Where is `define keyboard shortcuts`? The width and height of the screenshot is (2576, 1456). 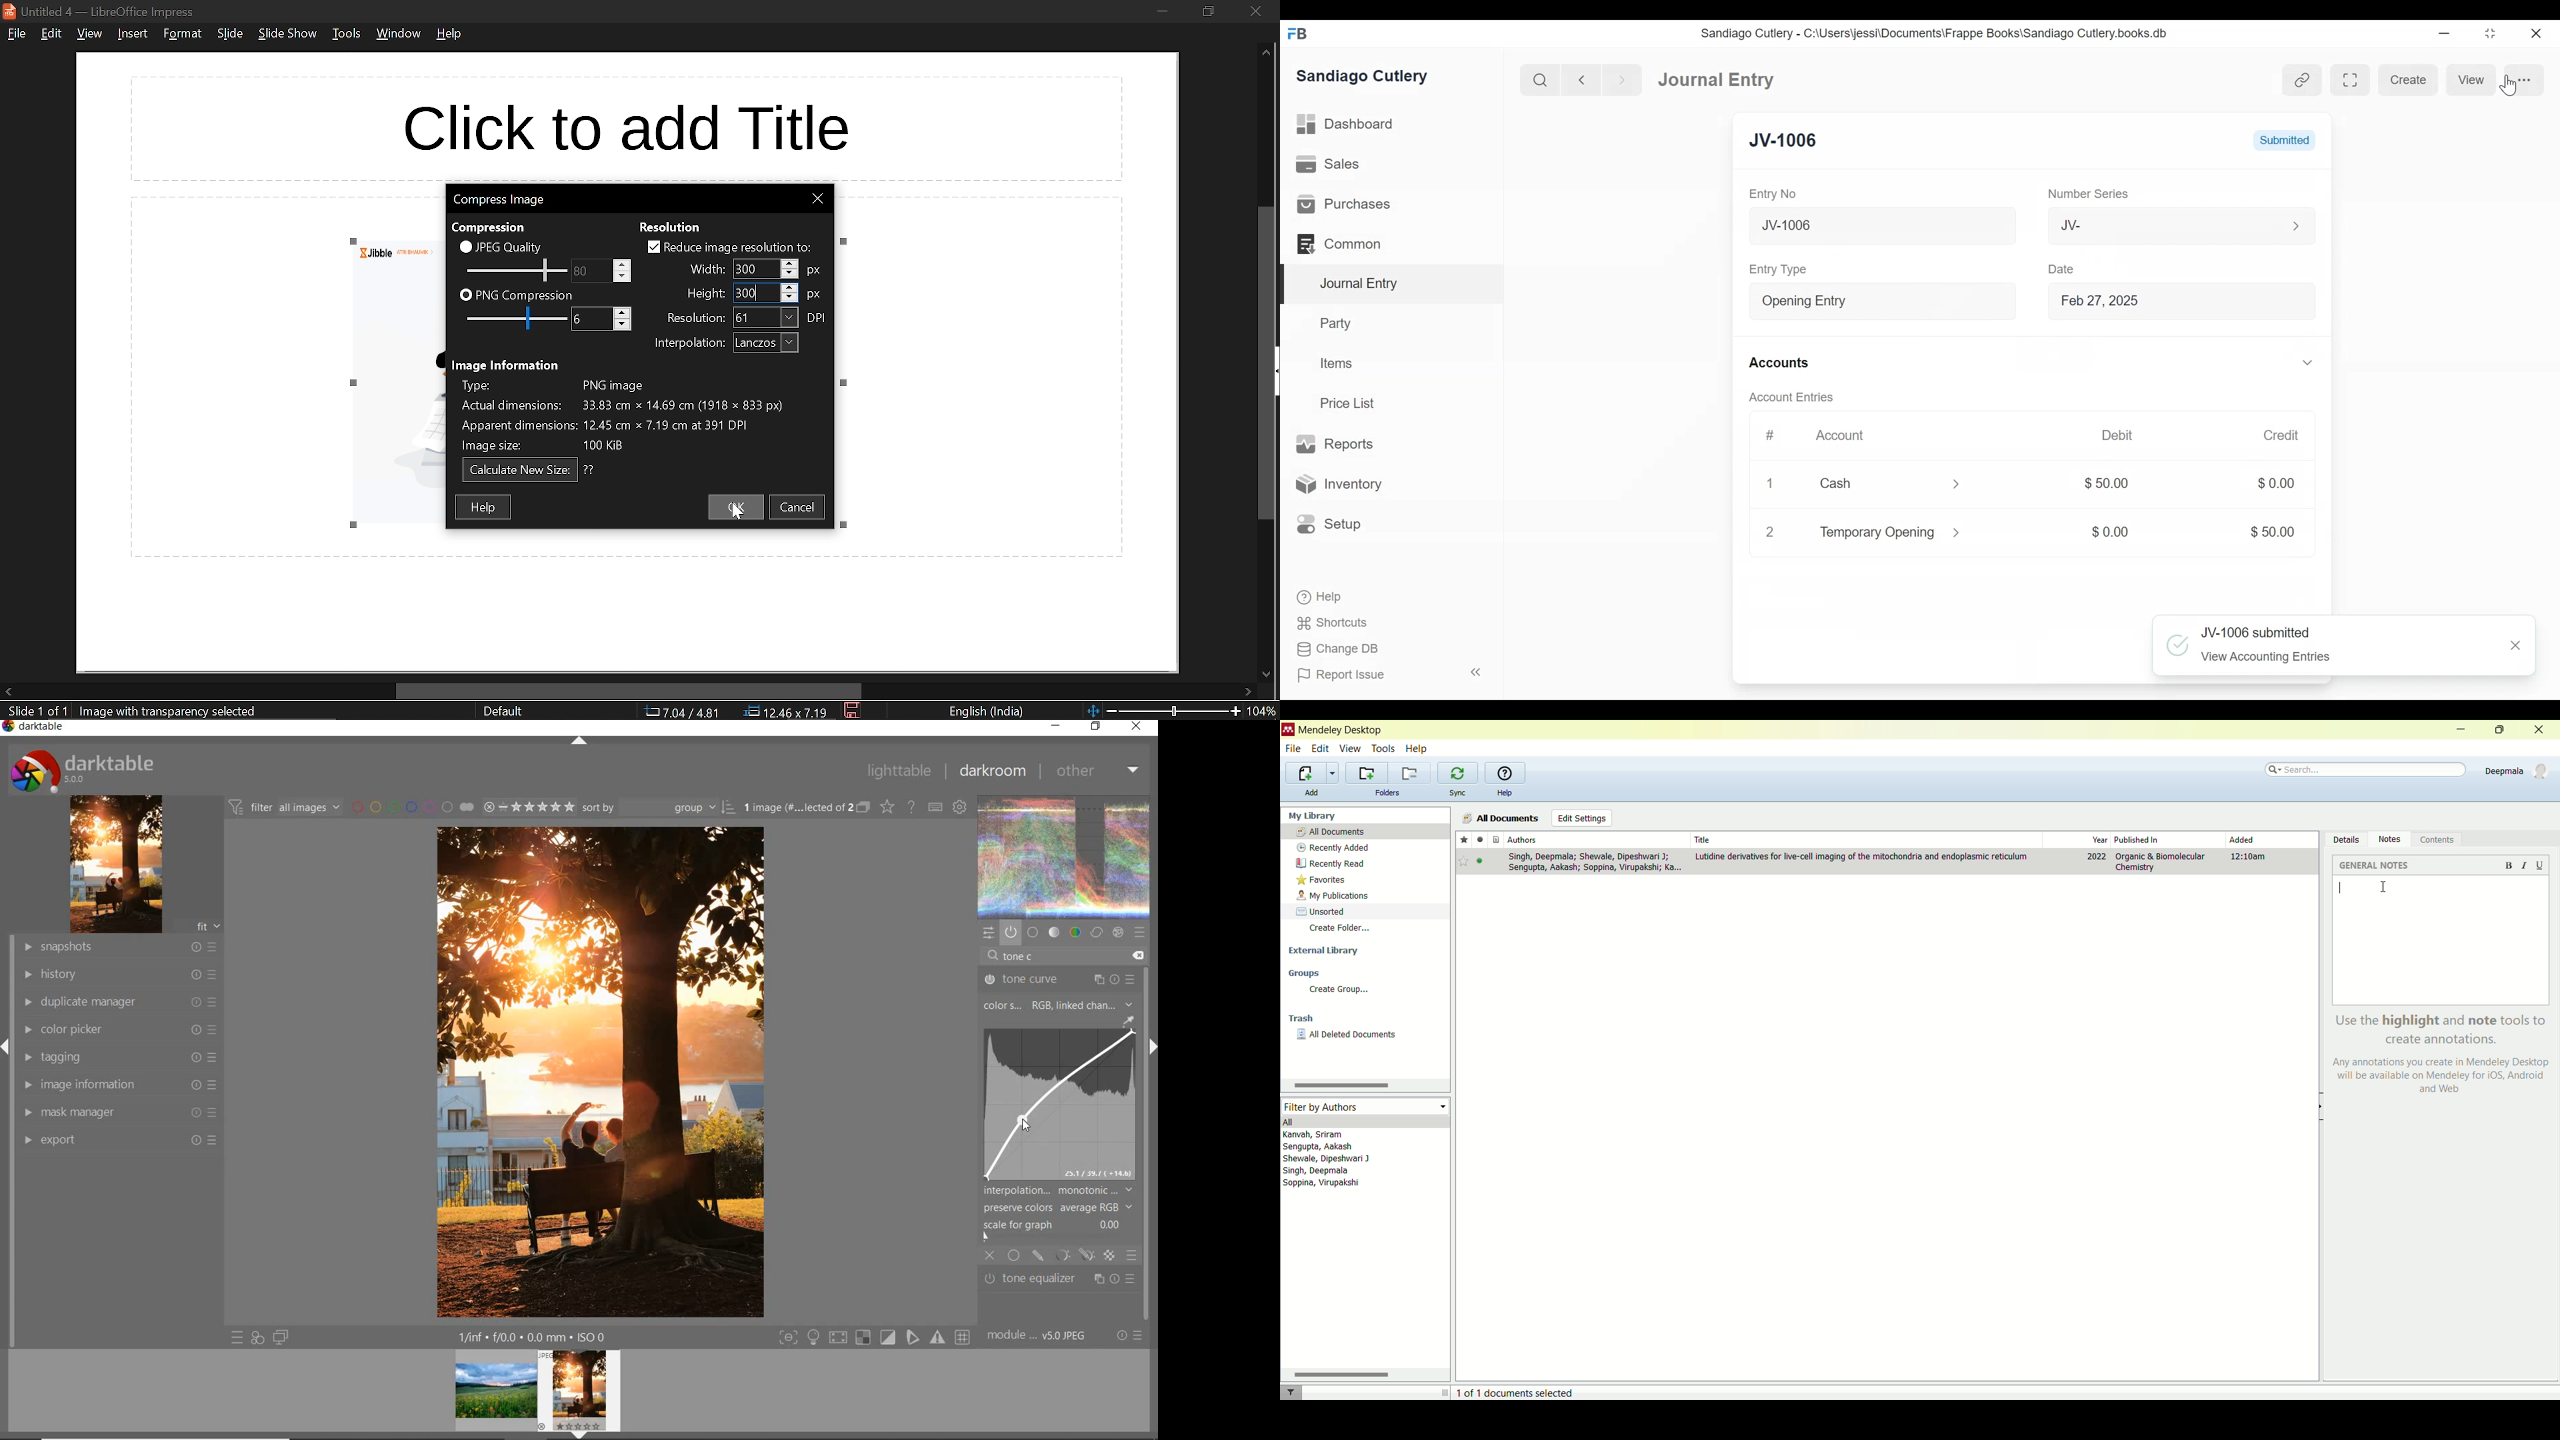 define keyboard shortcuts is located at coordinates (961, 806).